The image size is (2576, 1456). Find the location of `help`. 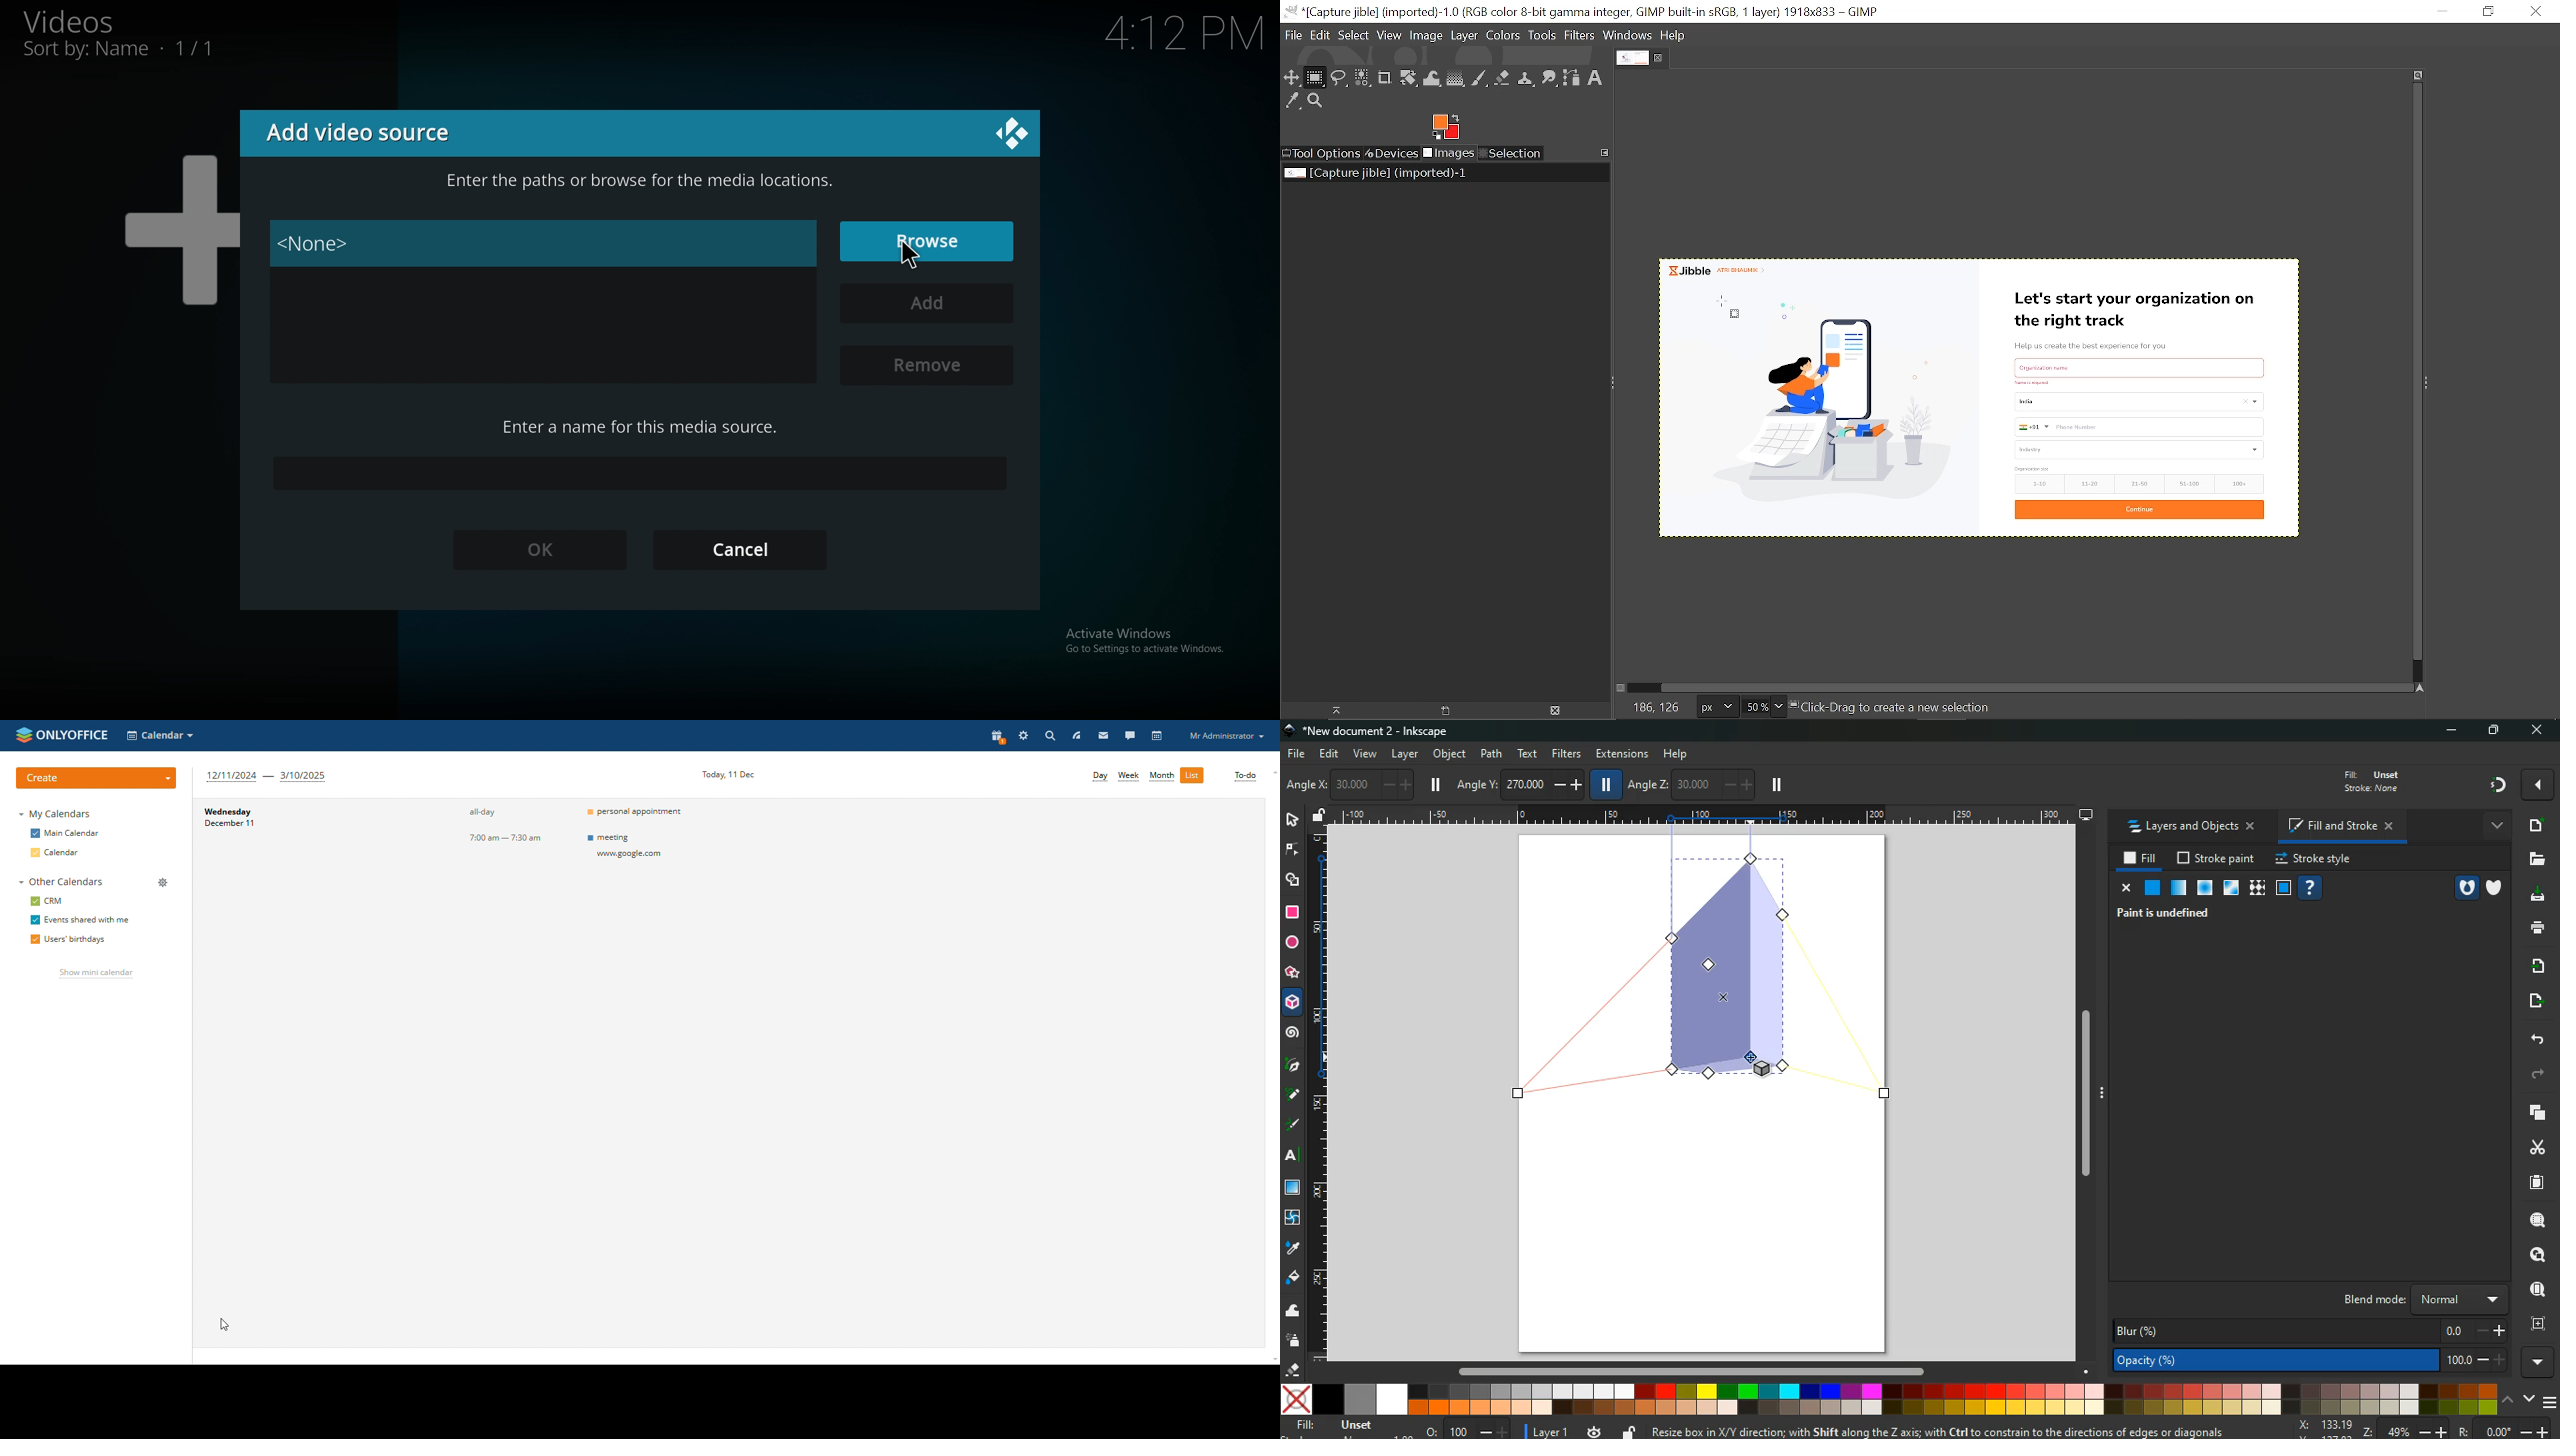

help is located at coordinates (2309, 889).